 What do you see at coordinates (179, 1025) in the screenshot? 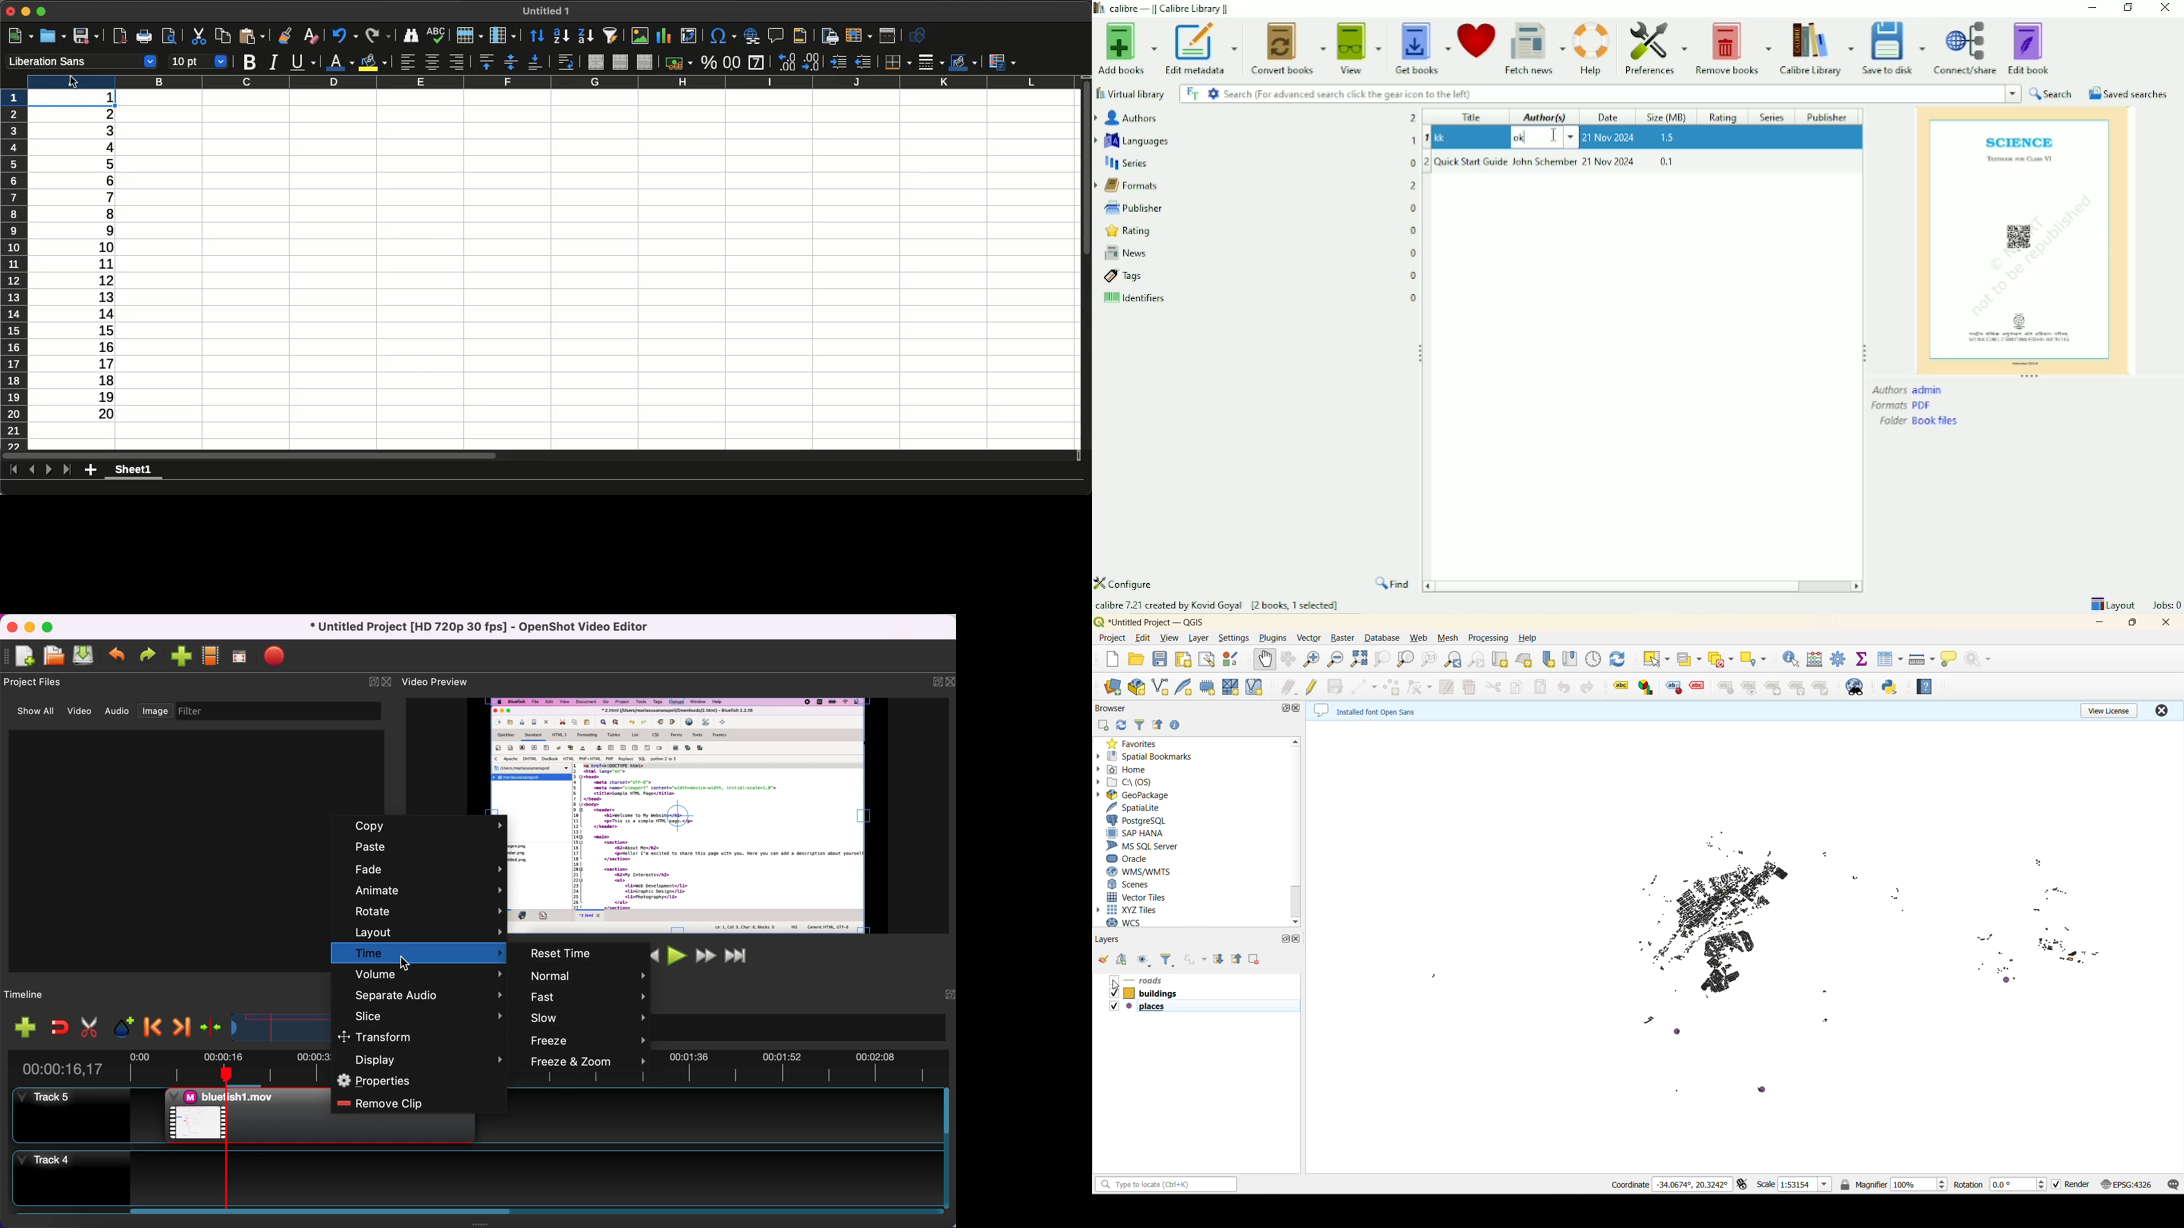
I see `next marker` at bounding box center [179, 1025].